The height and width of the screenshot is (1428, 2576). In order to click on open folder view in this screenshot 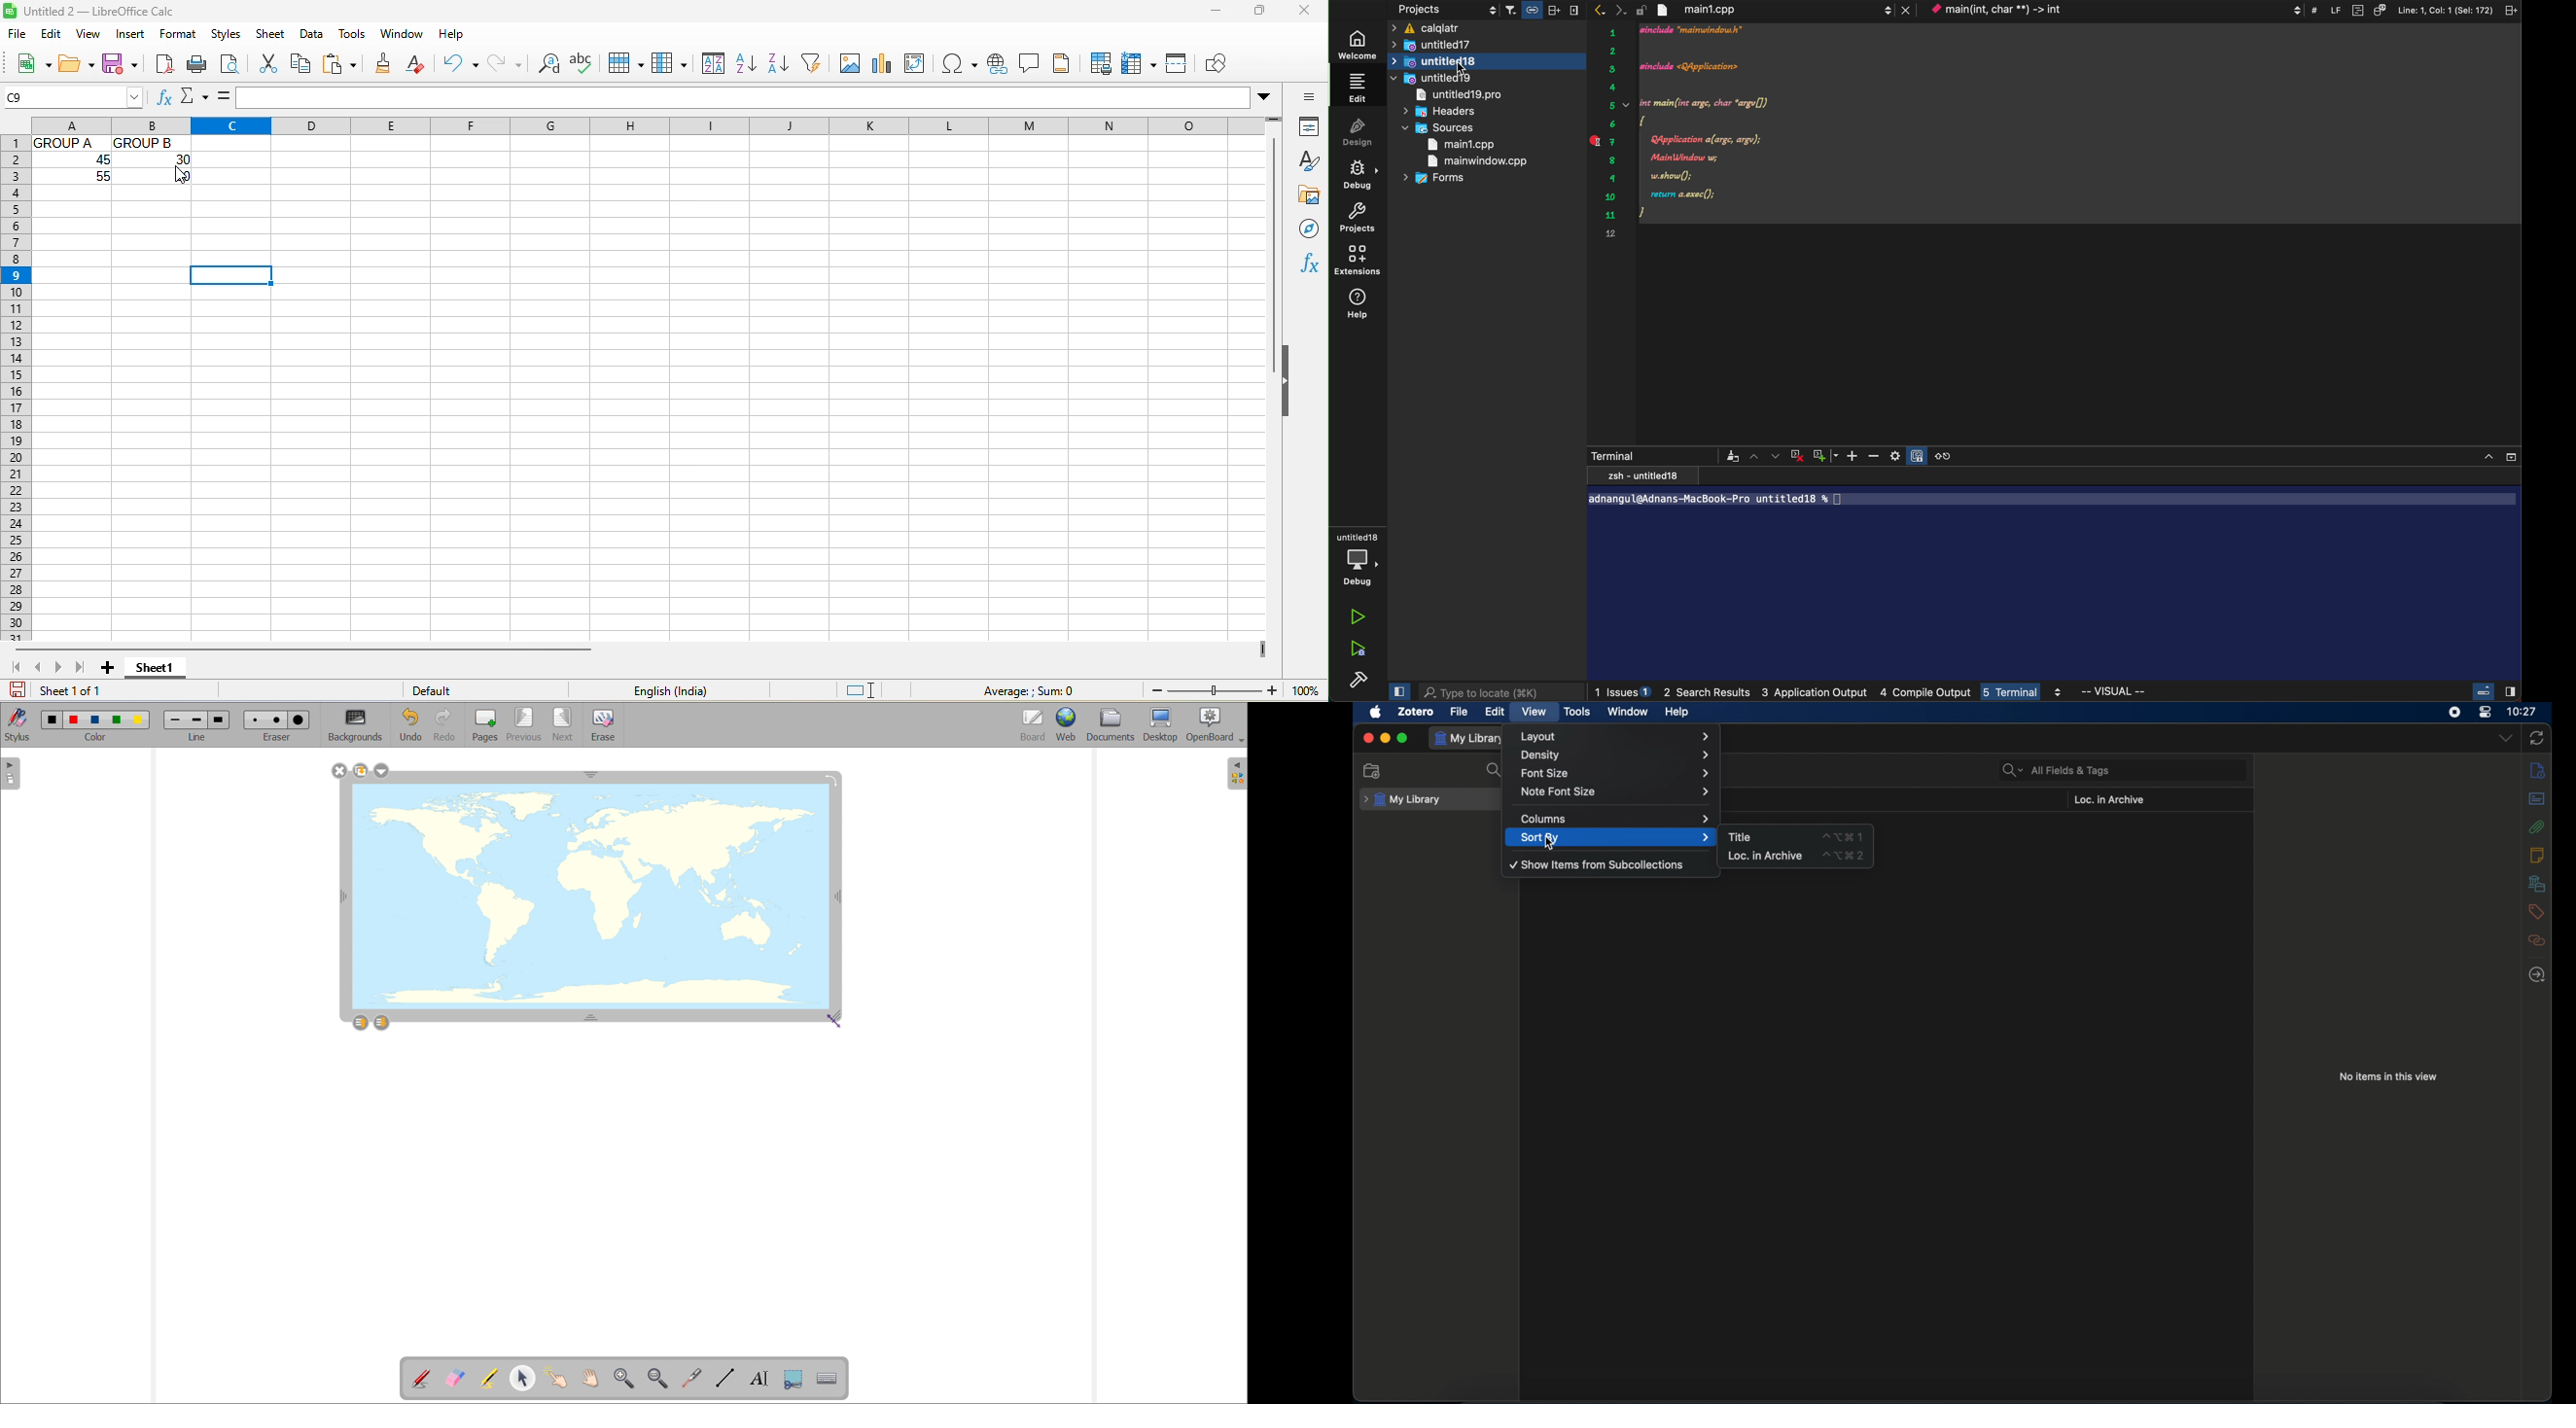, I will do `click(1238, 773)`.